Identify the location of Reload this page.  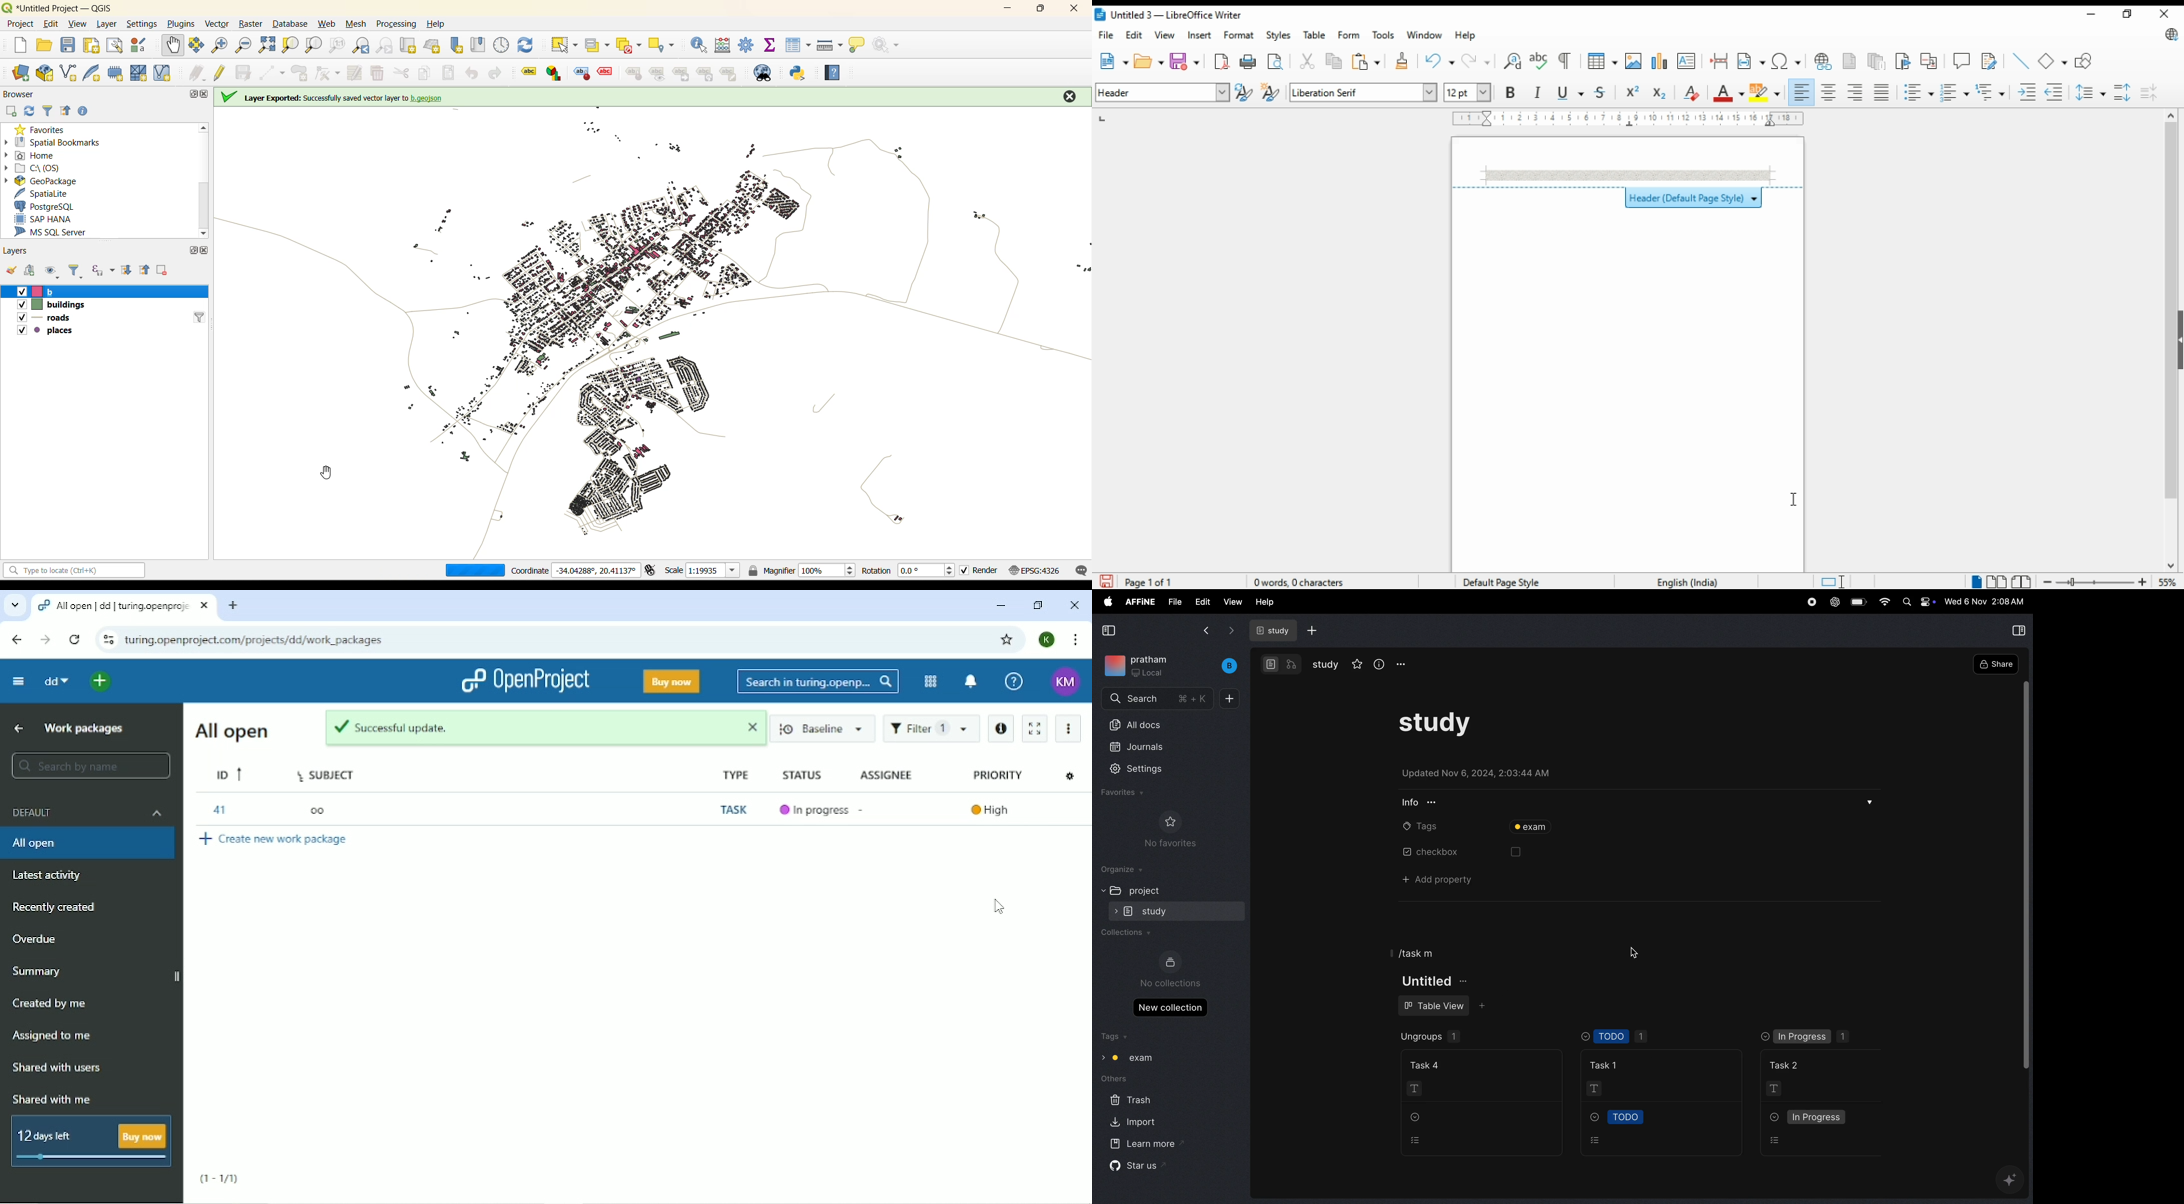
(77, 640).